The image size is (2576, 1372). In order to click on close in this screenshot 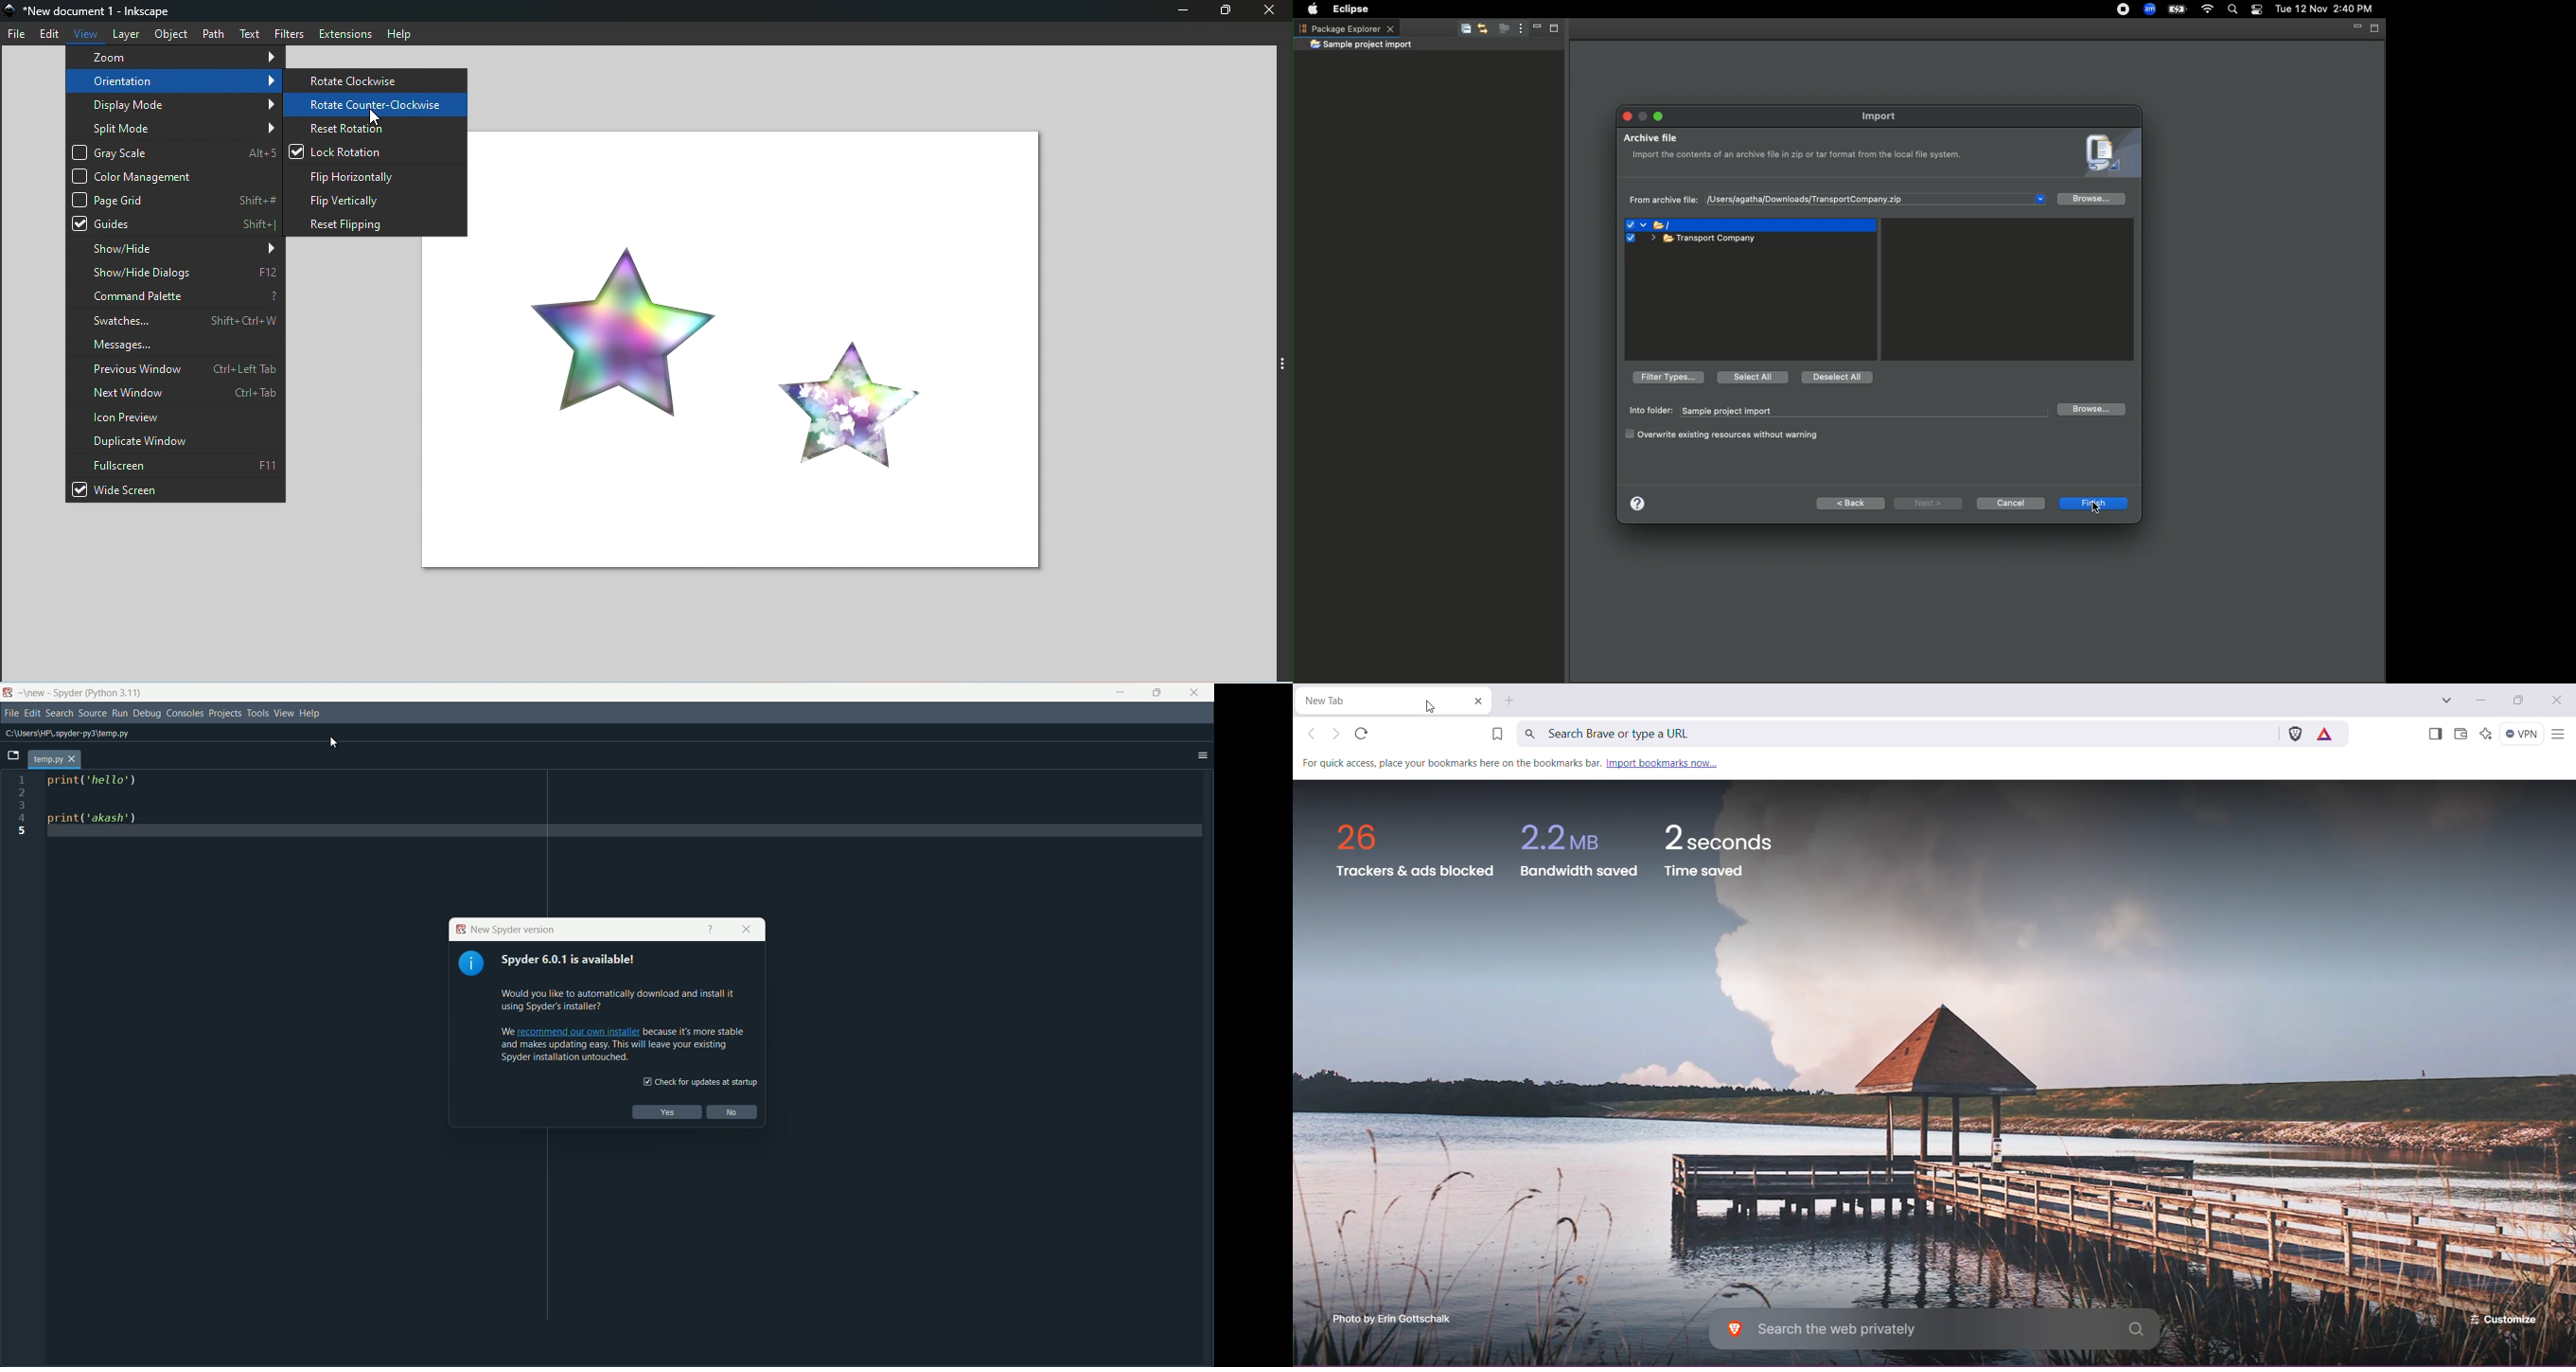, I will do `click(73, 759)`.